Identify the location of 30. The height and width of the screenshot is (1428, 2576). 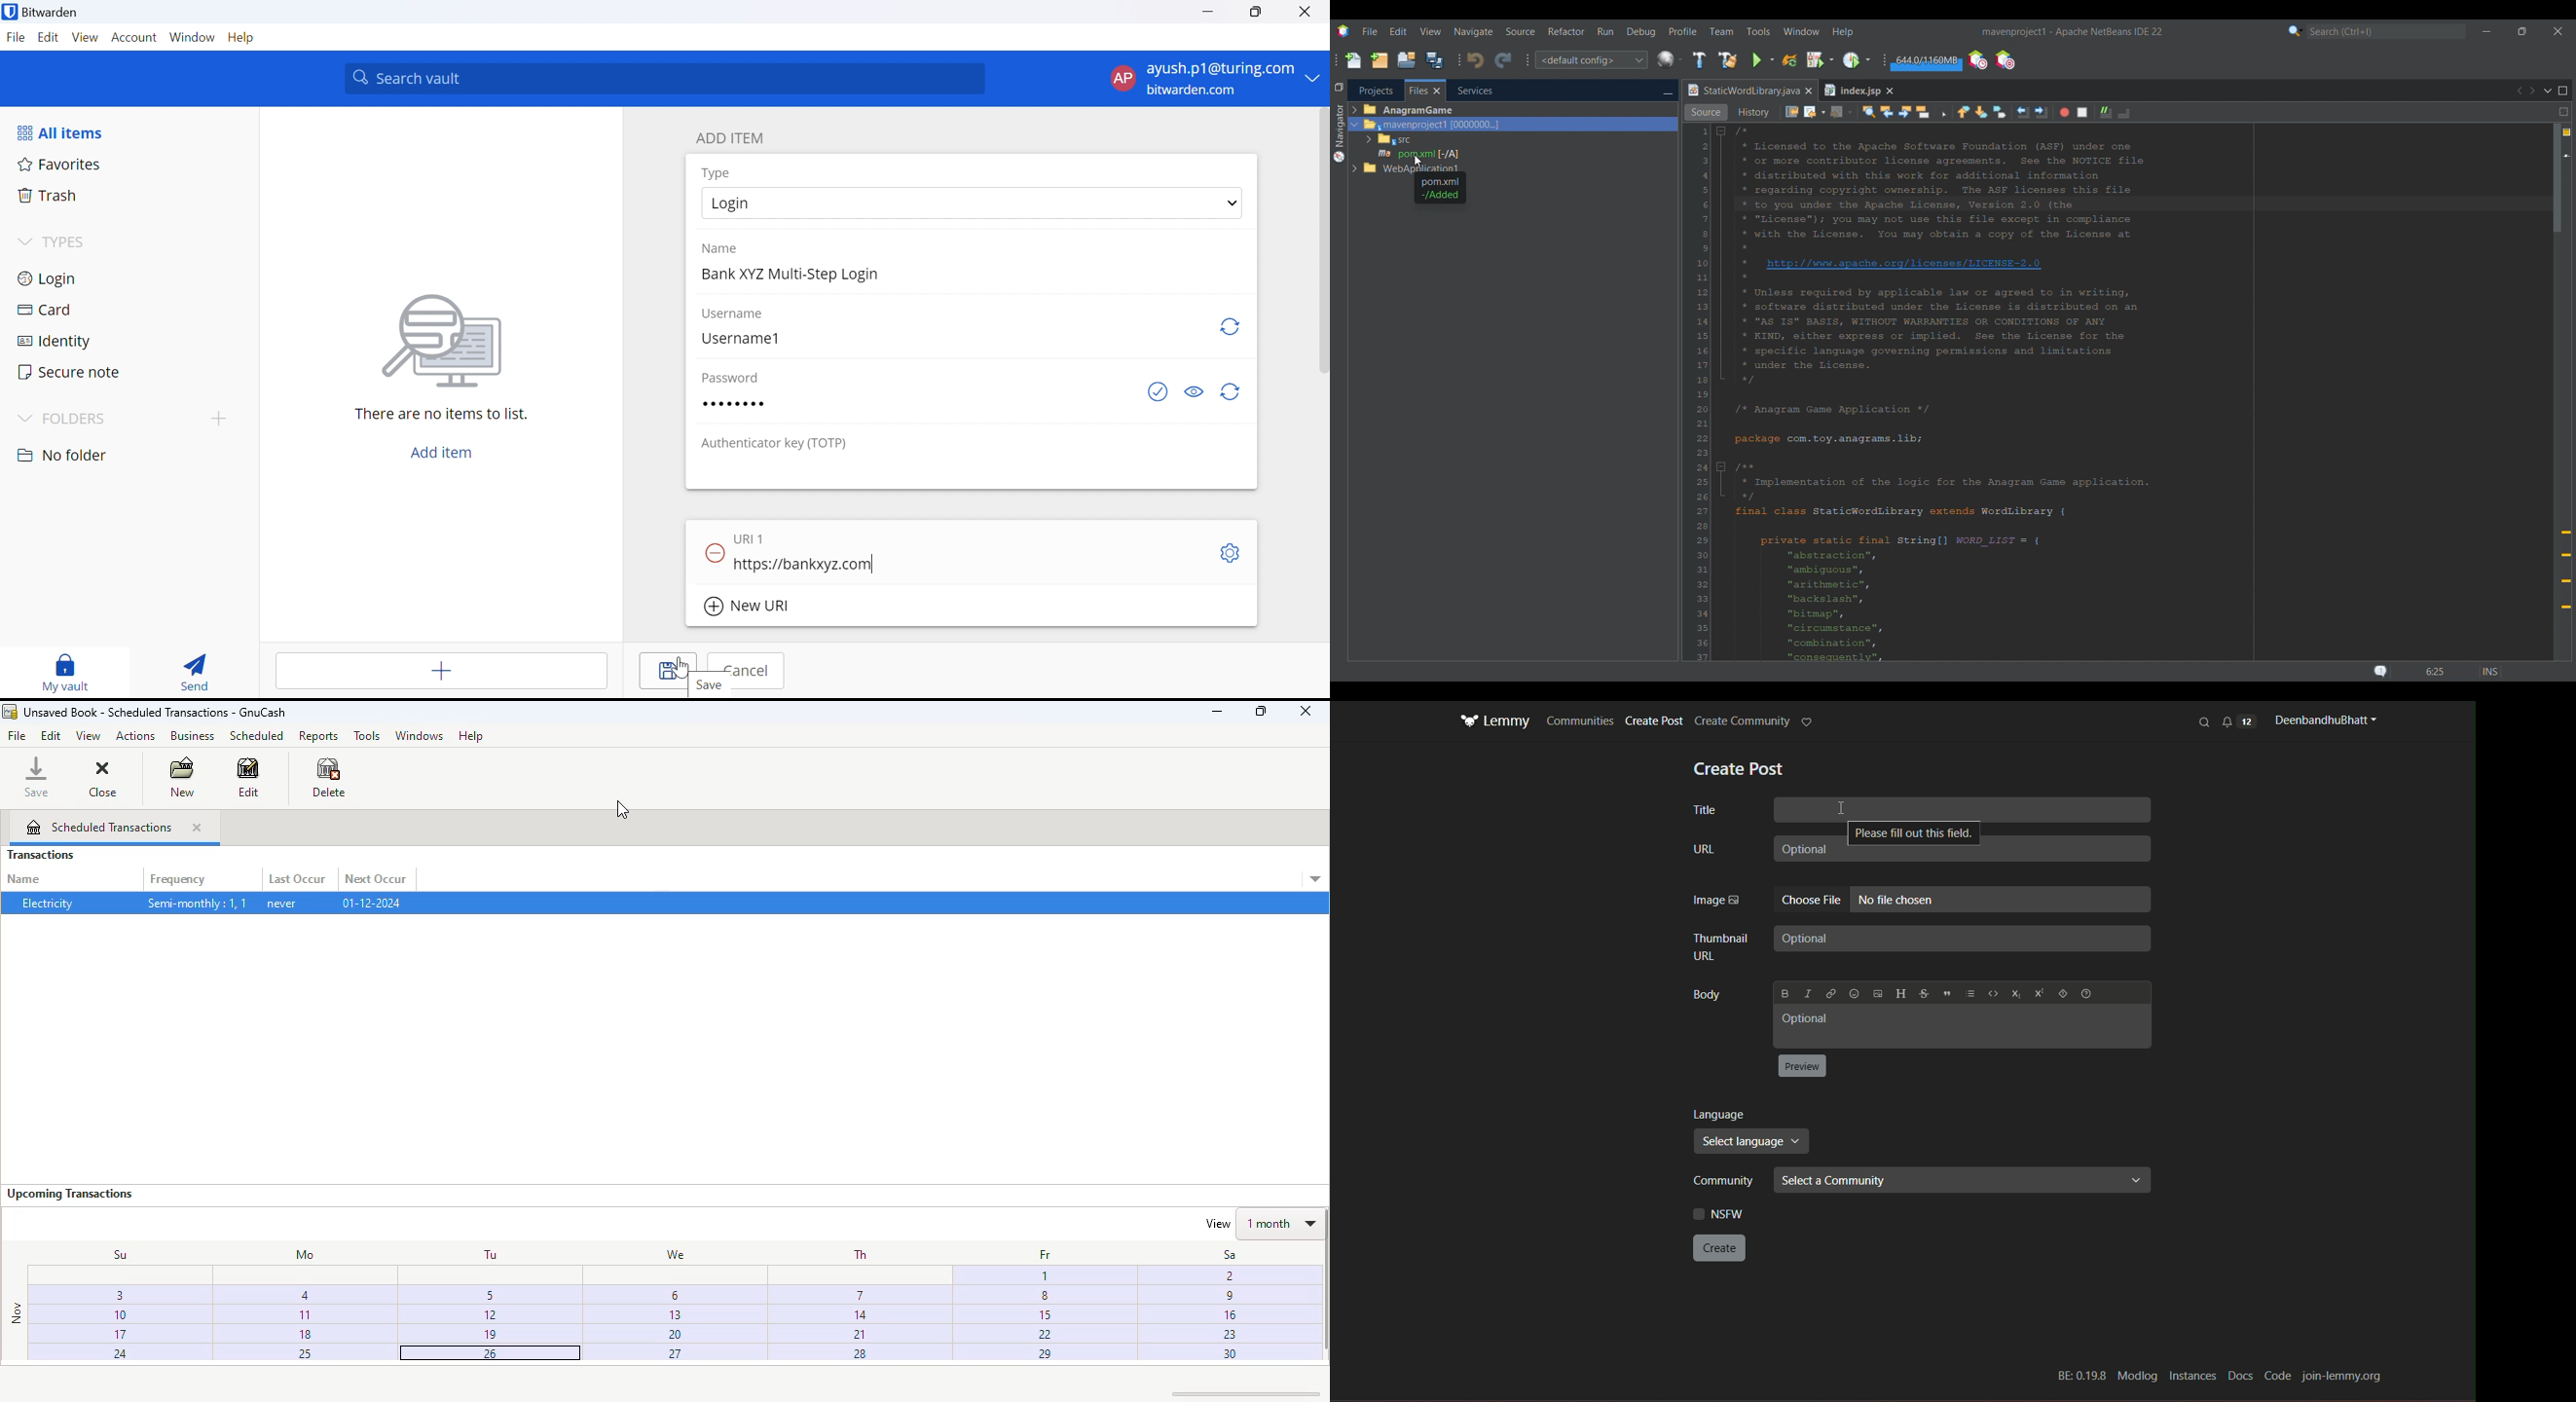
(1227, 1354).